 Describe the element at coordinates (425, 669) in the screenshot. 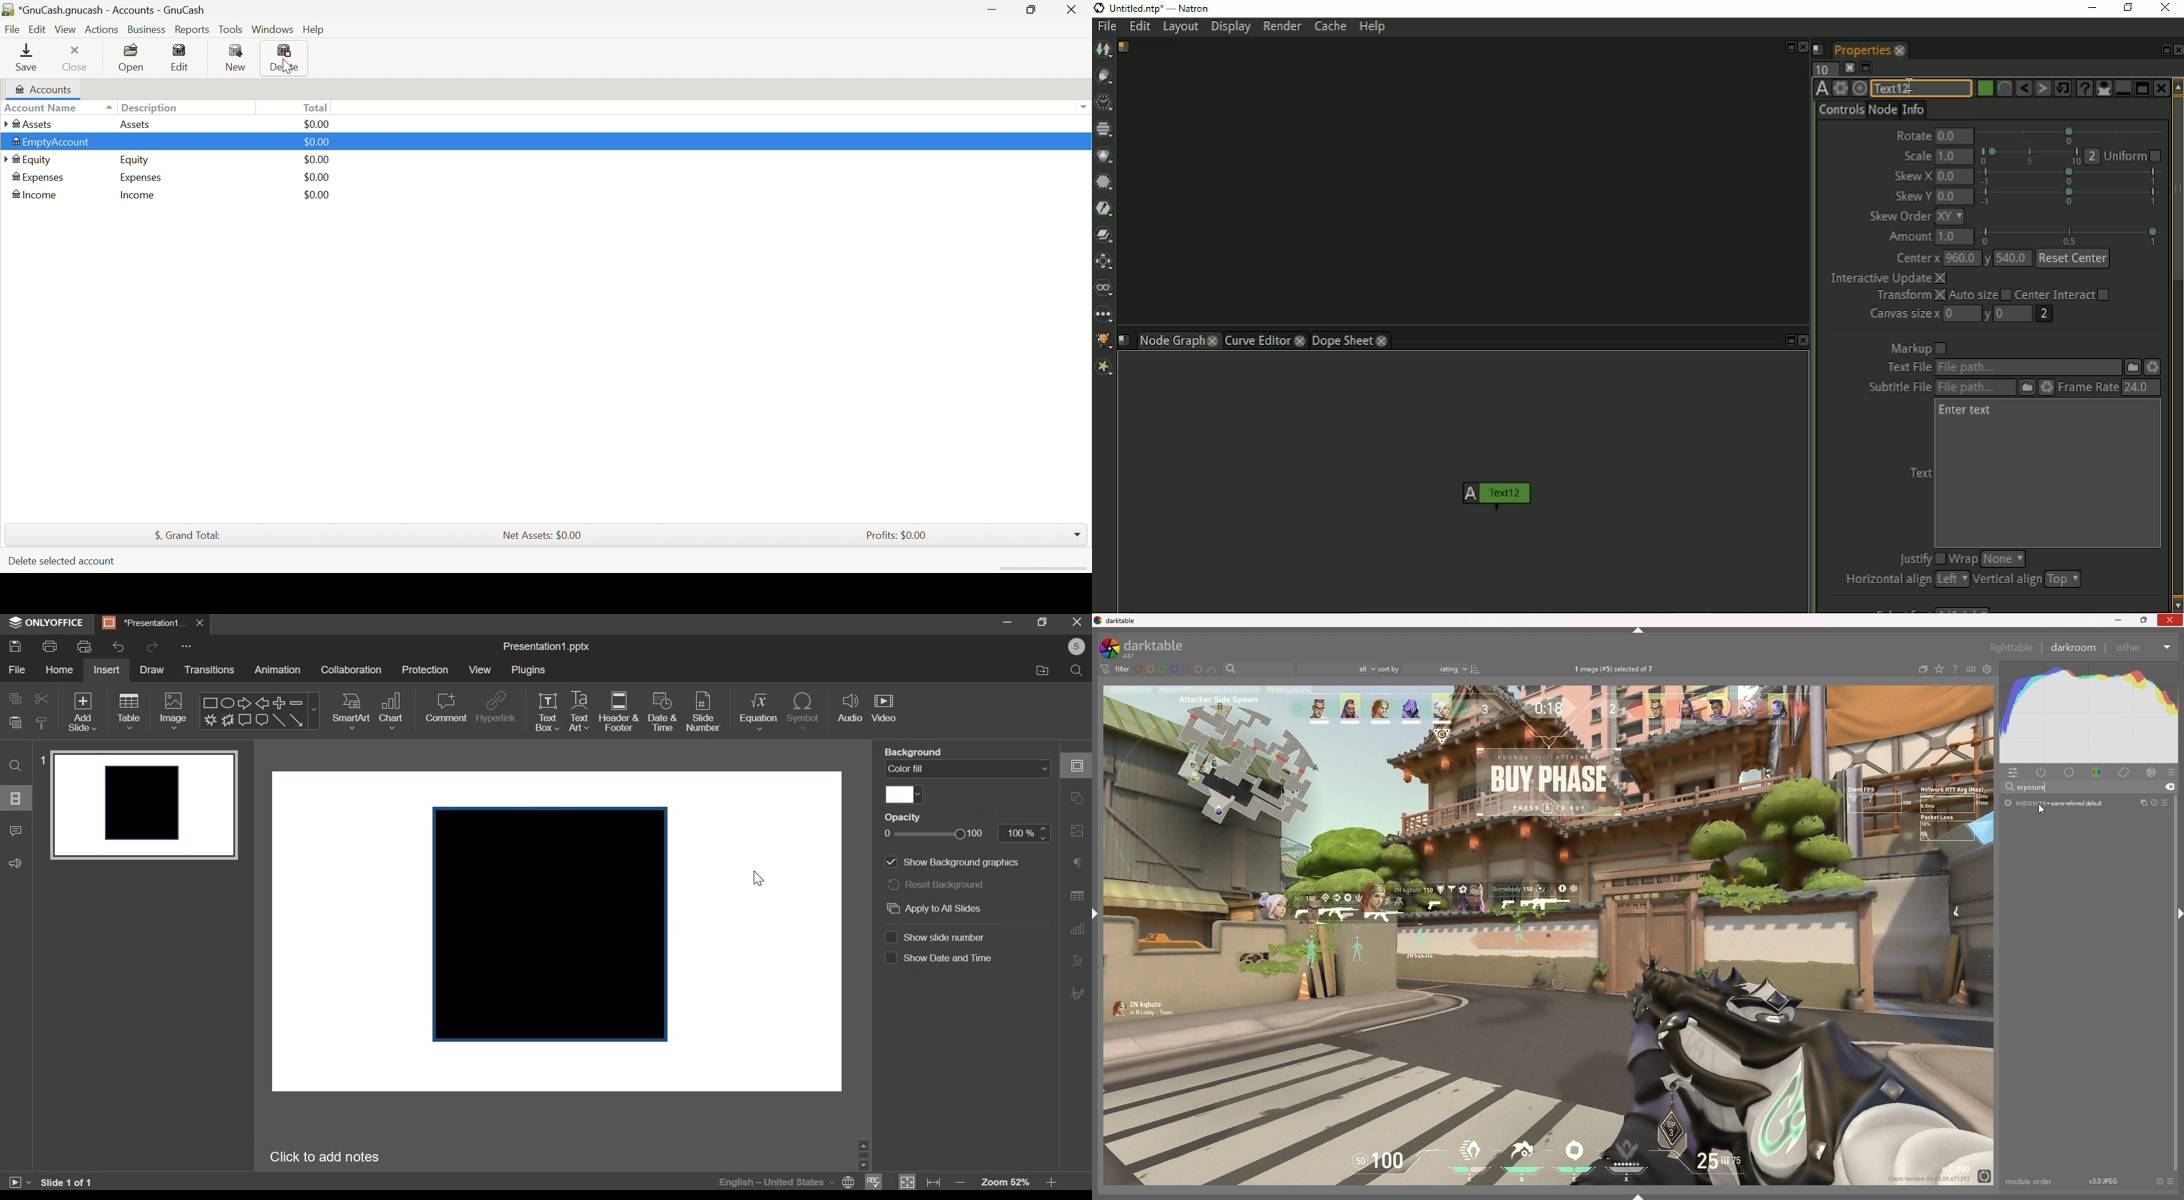

I see `protection` at that location.